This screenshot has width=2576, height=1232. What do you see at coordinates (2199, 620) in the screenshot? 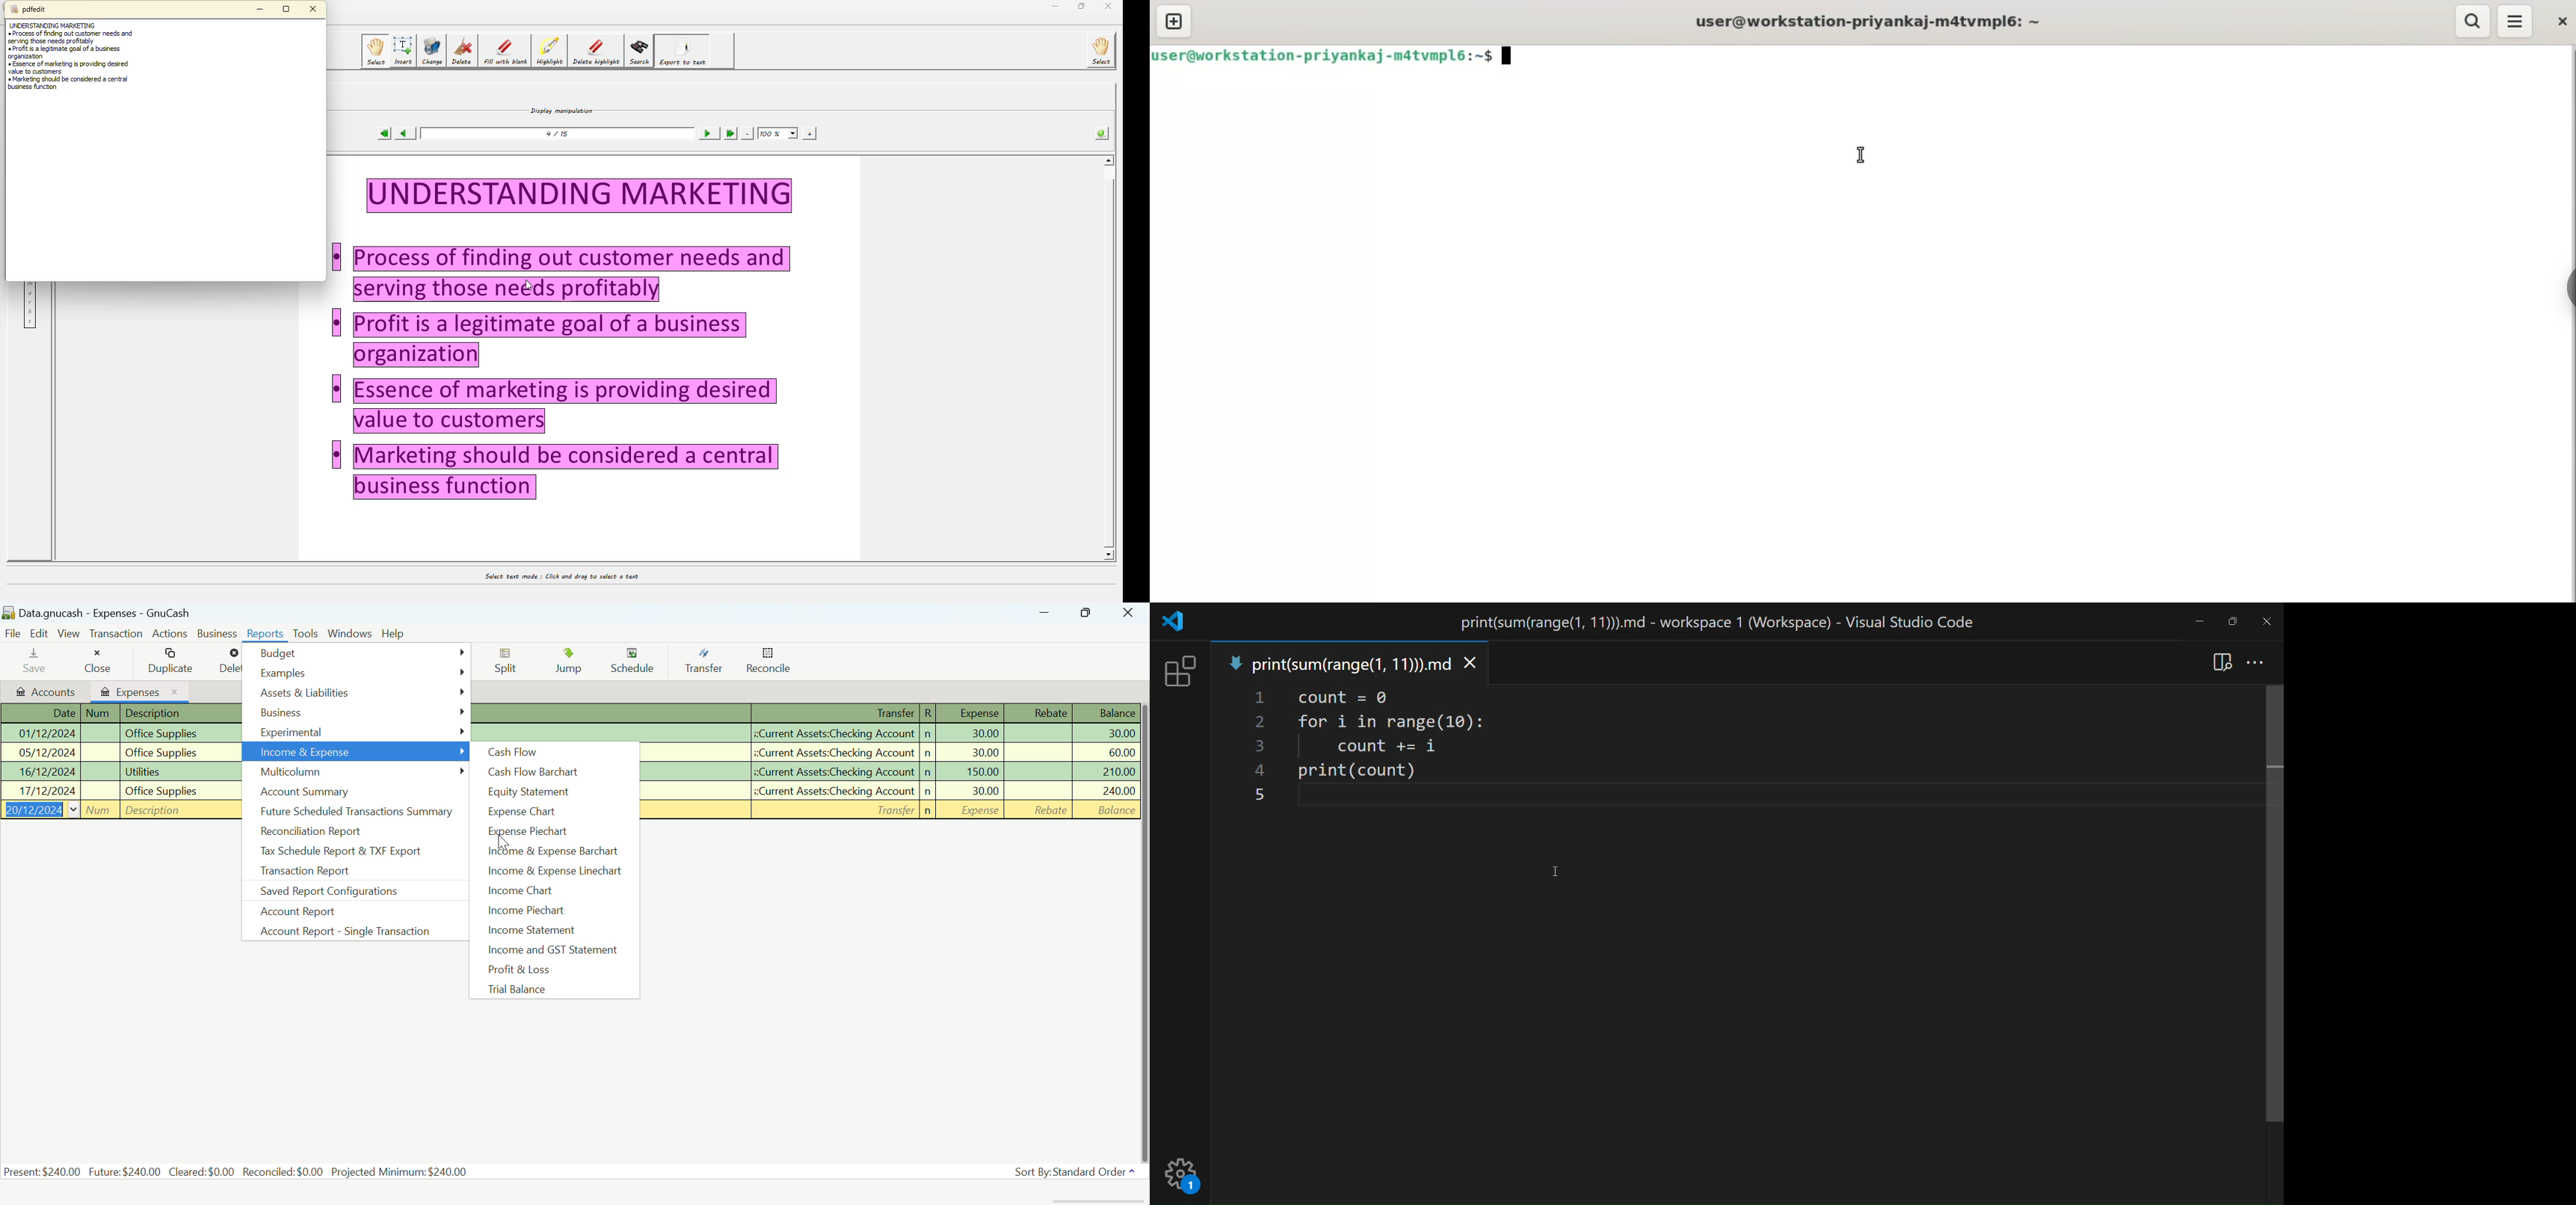
I see `minimize` at bounding box center [2199, 620].